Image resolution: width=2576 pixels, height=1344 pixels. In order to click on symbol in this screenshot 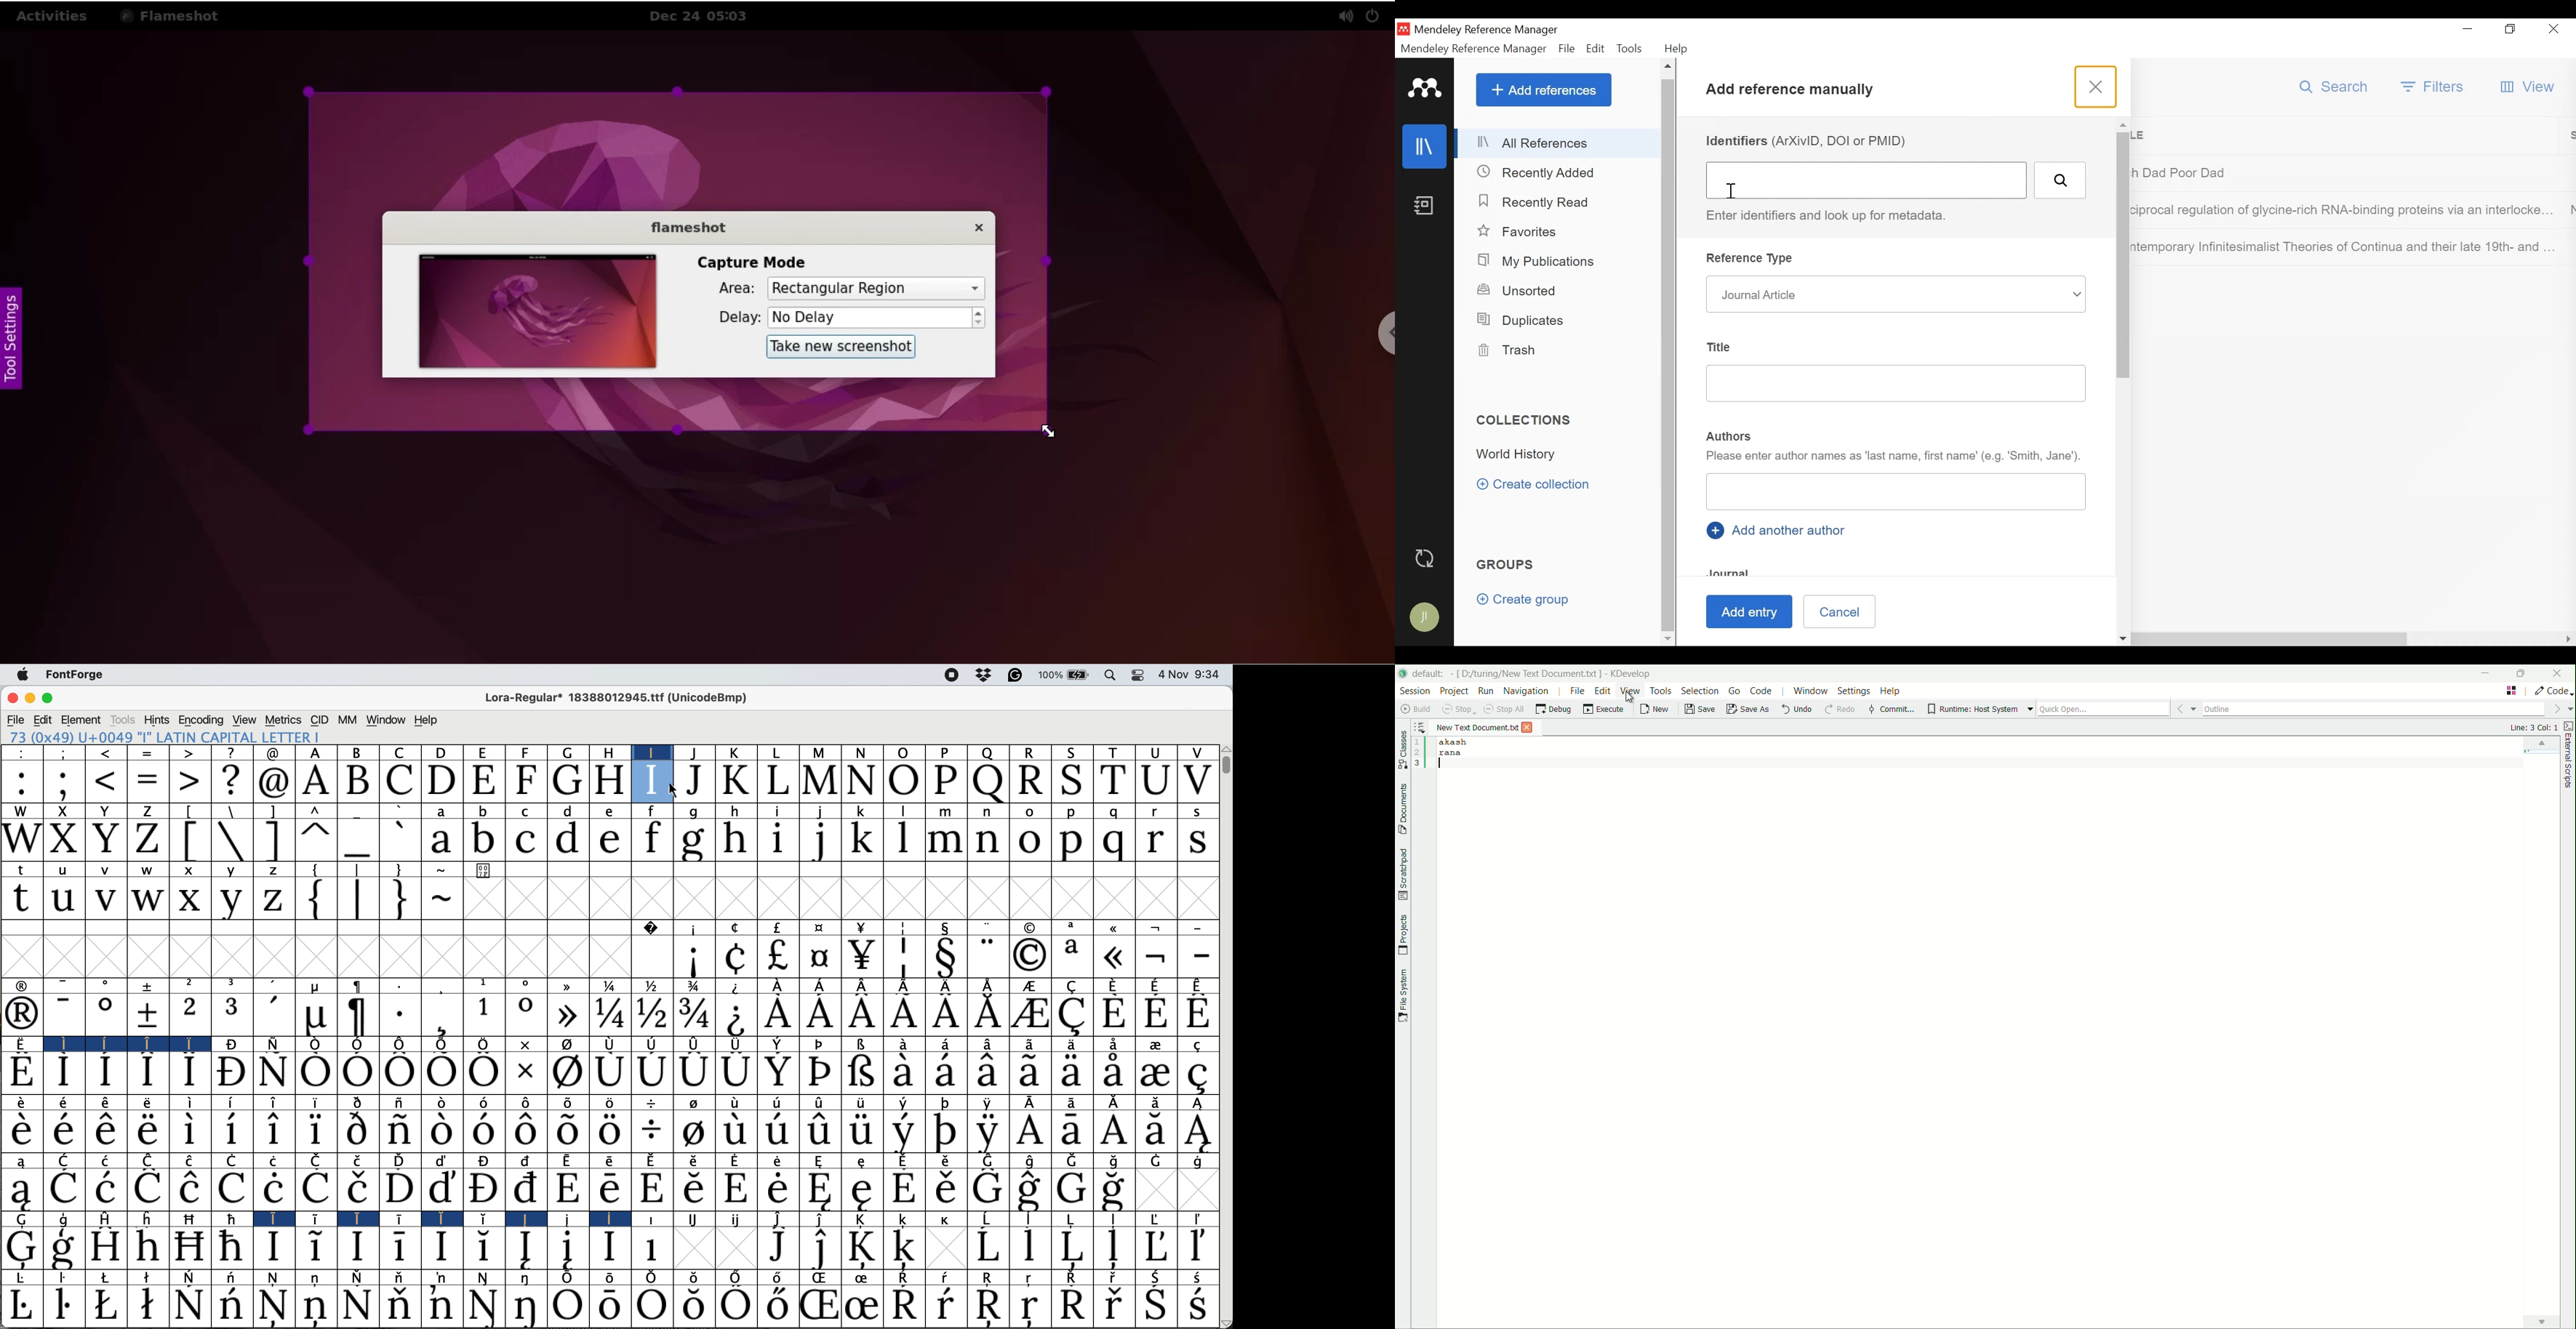, I will do `click(694, 927)`.